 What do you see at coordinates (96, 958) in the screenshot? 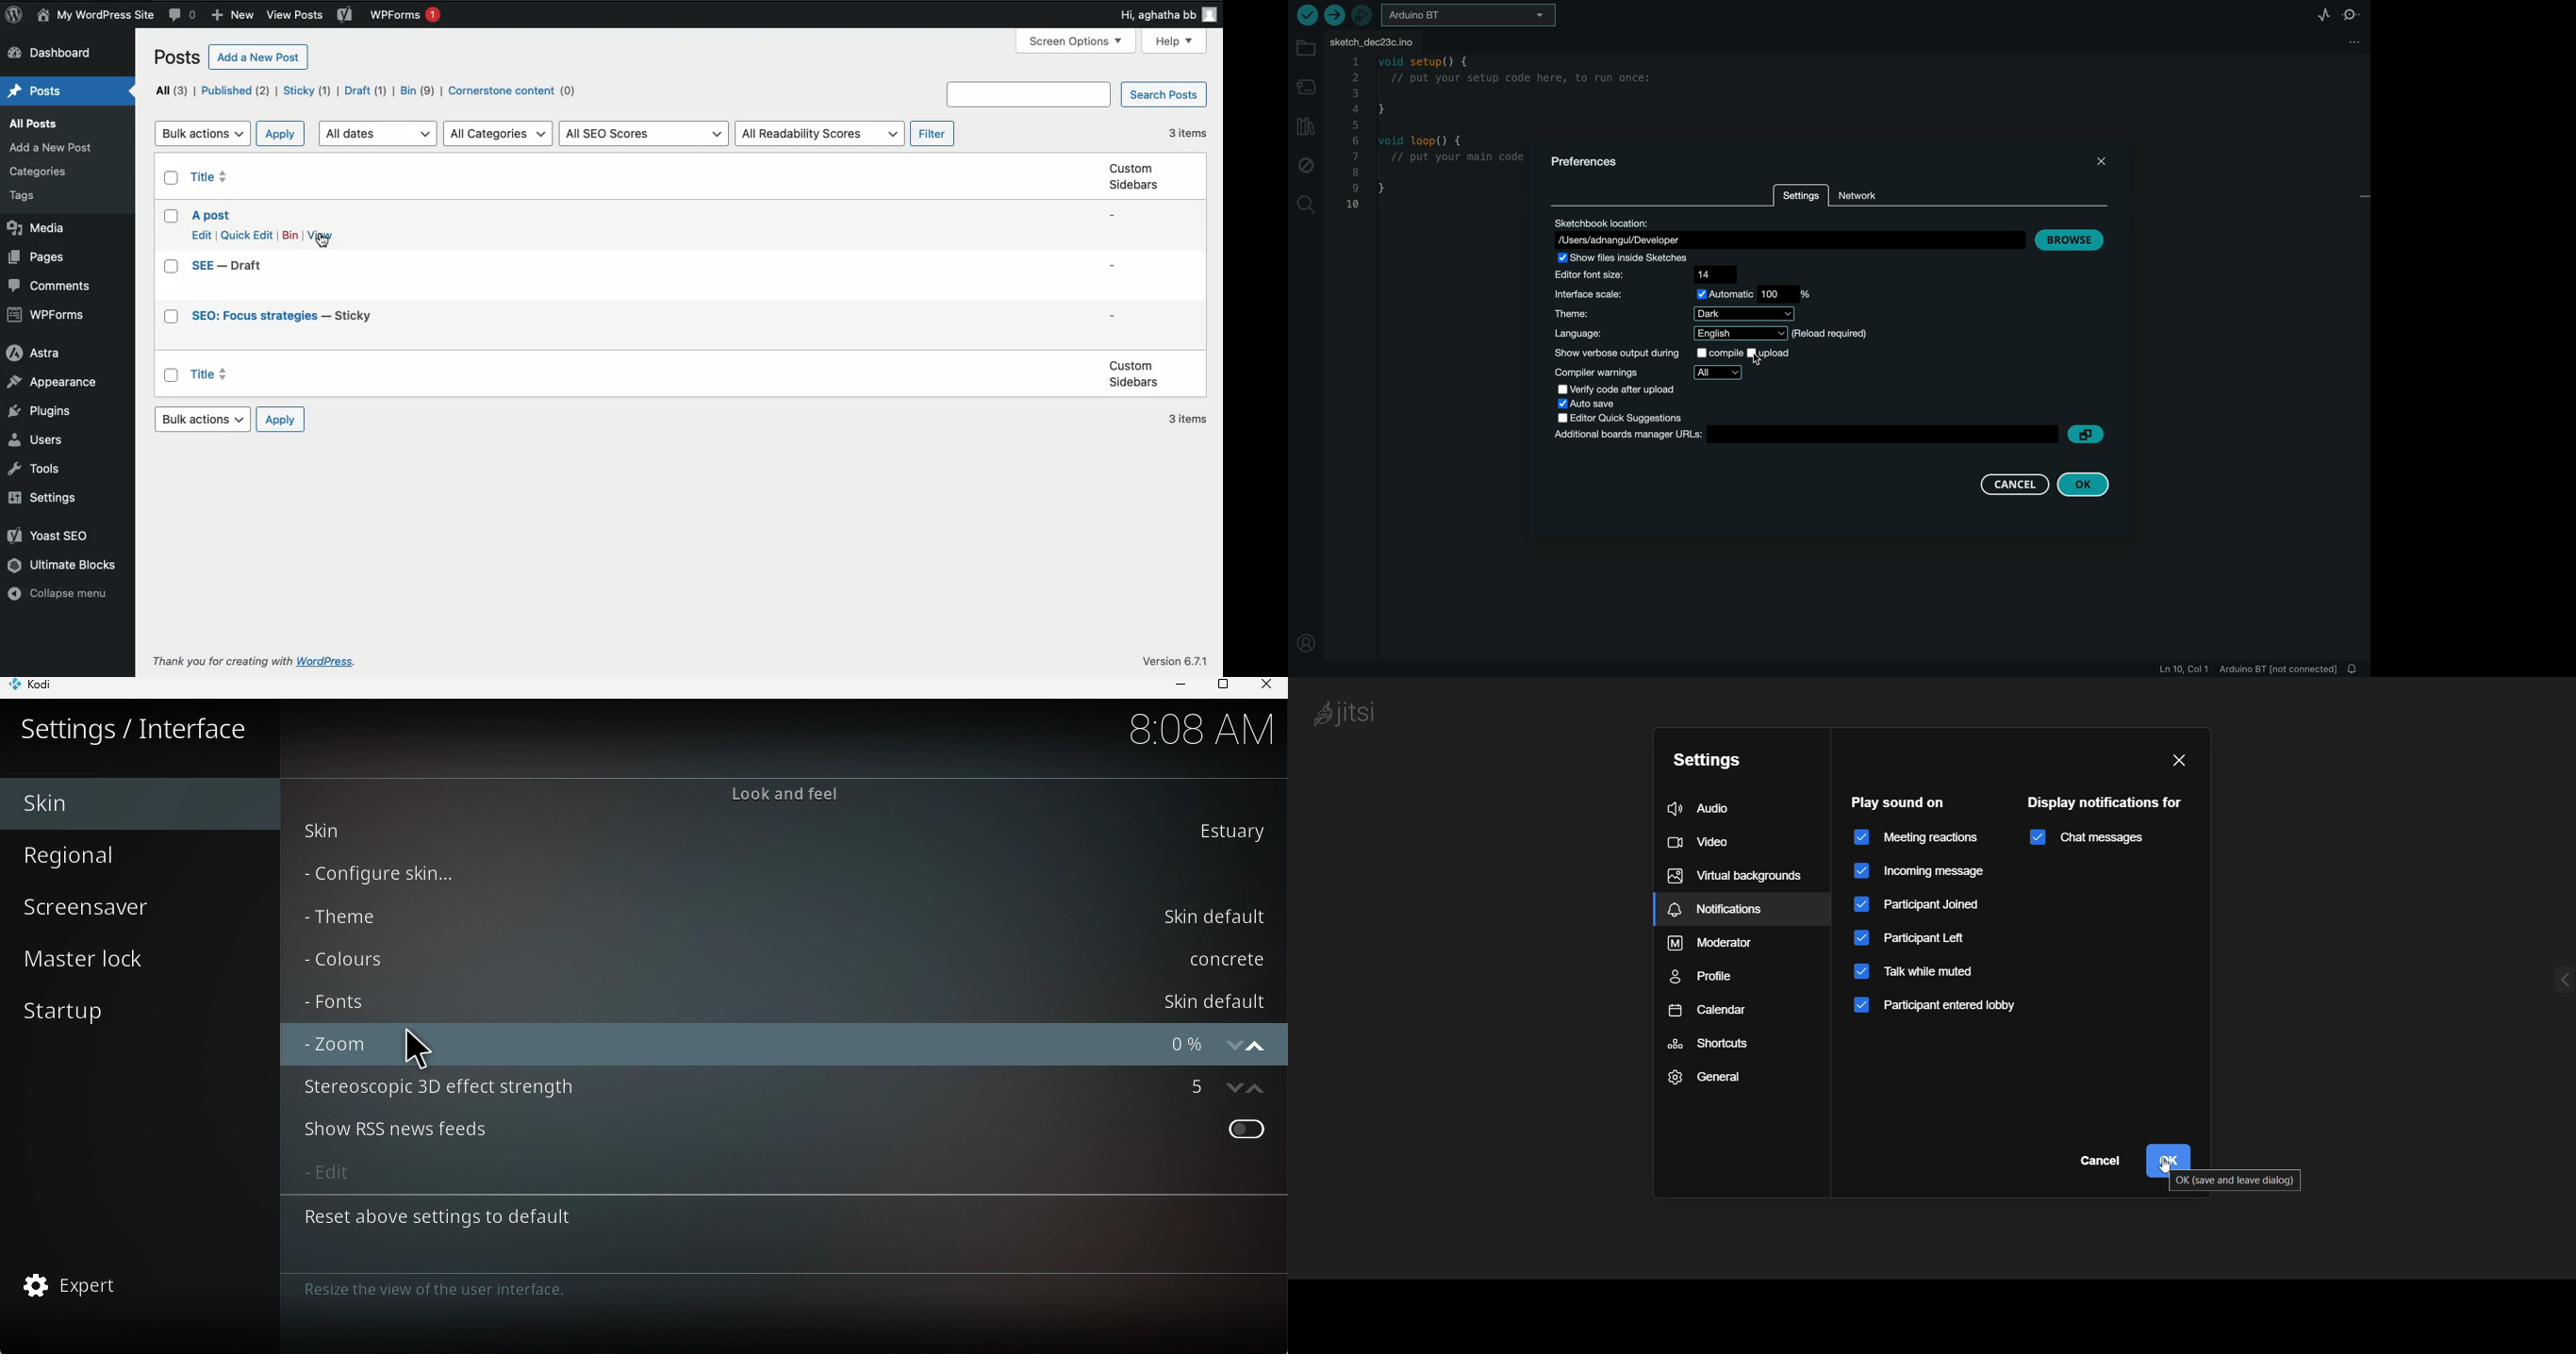
I see `Master lock` at bounding box center [96, 958].